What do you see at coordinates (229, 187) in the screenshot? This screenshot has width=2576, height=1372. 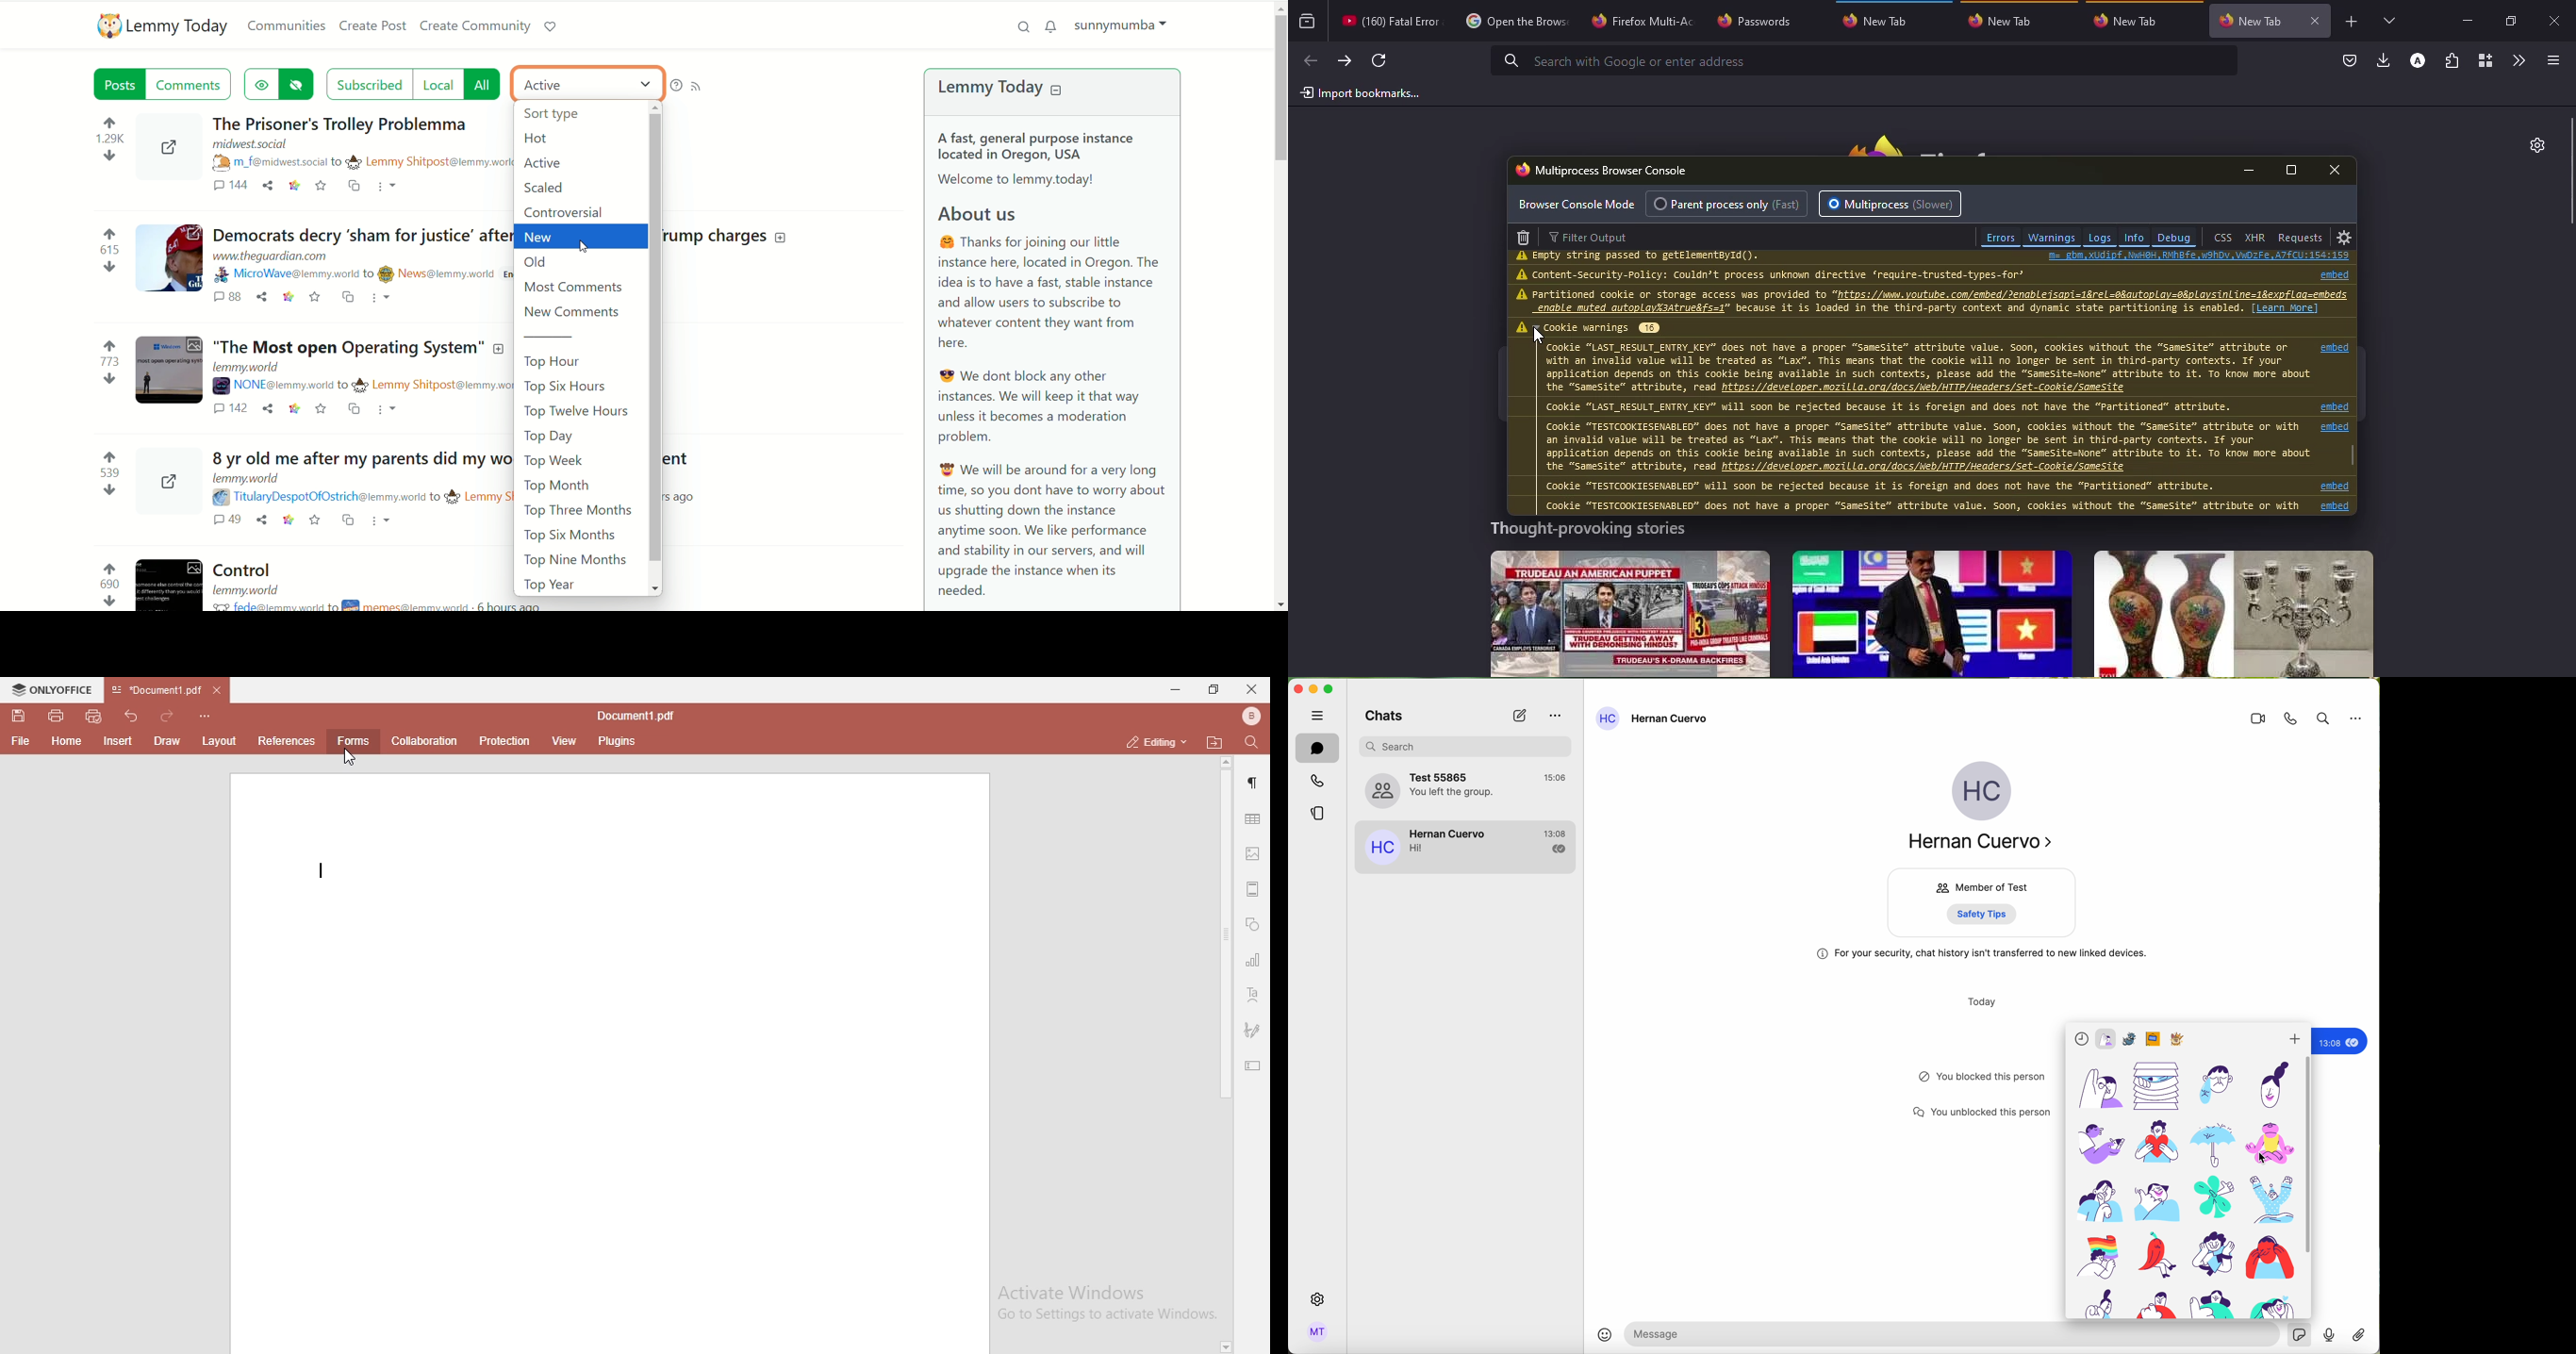 I see `comments` at bounding box center [229, 187].